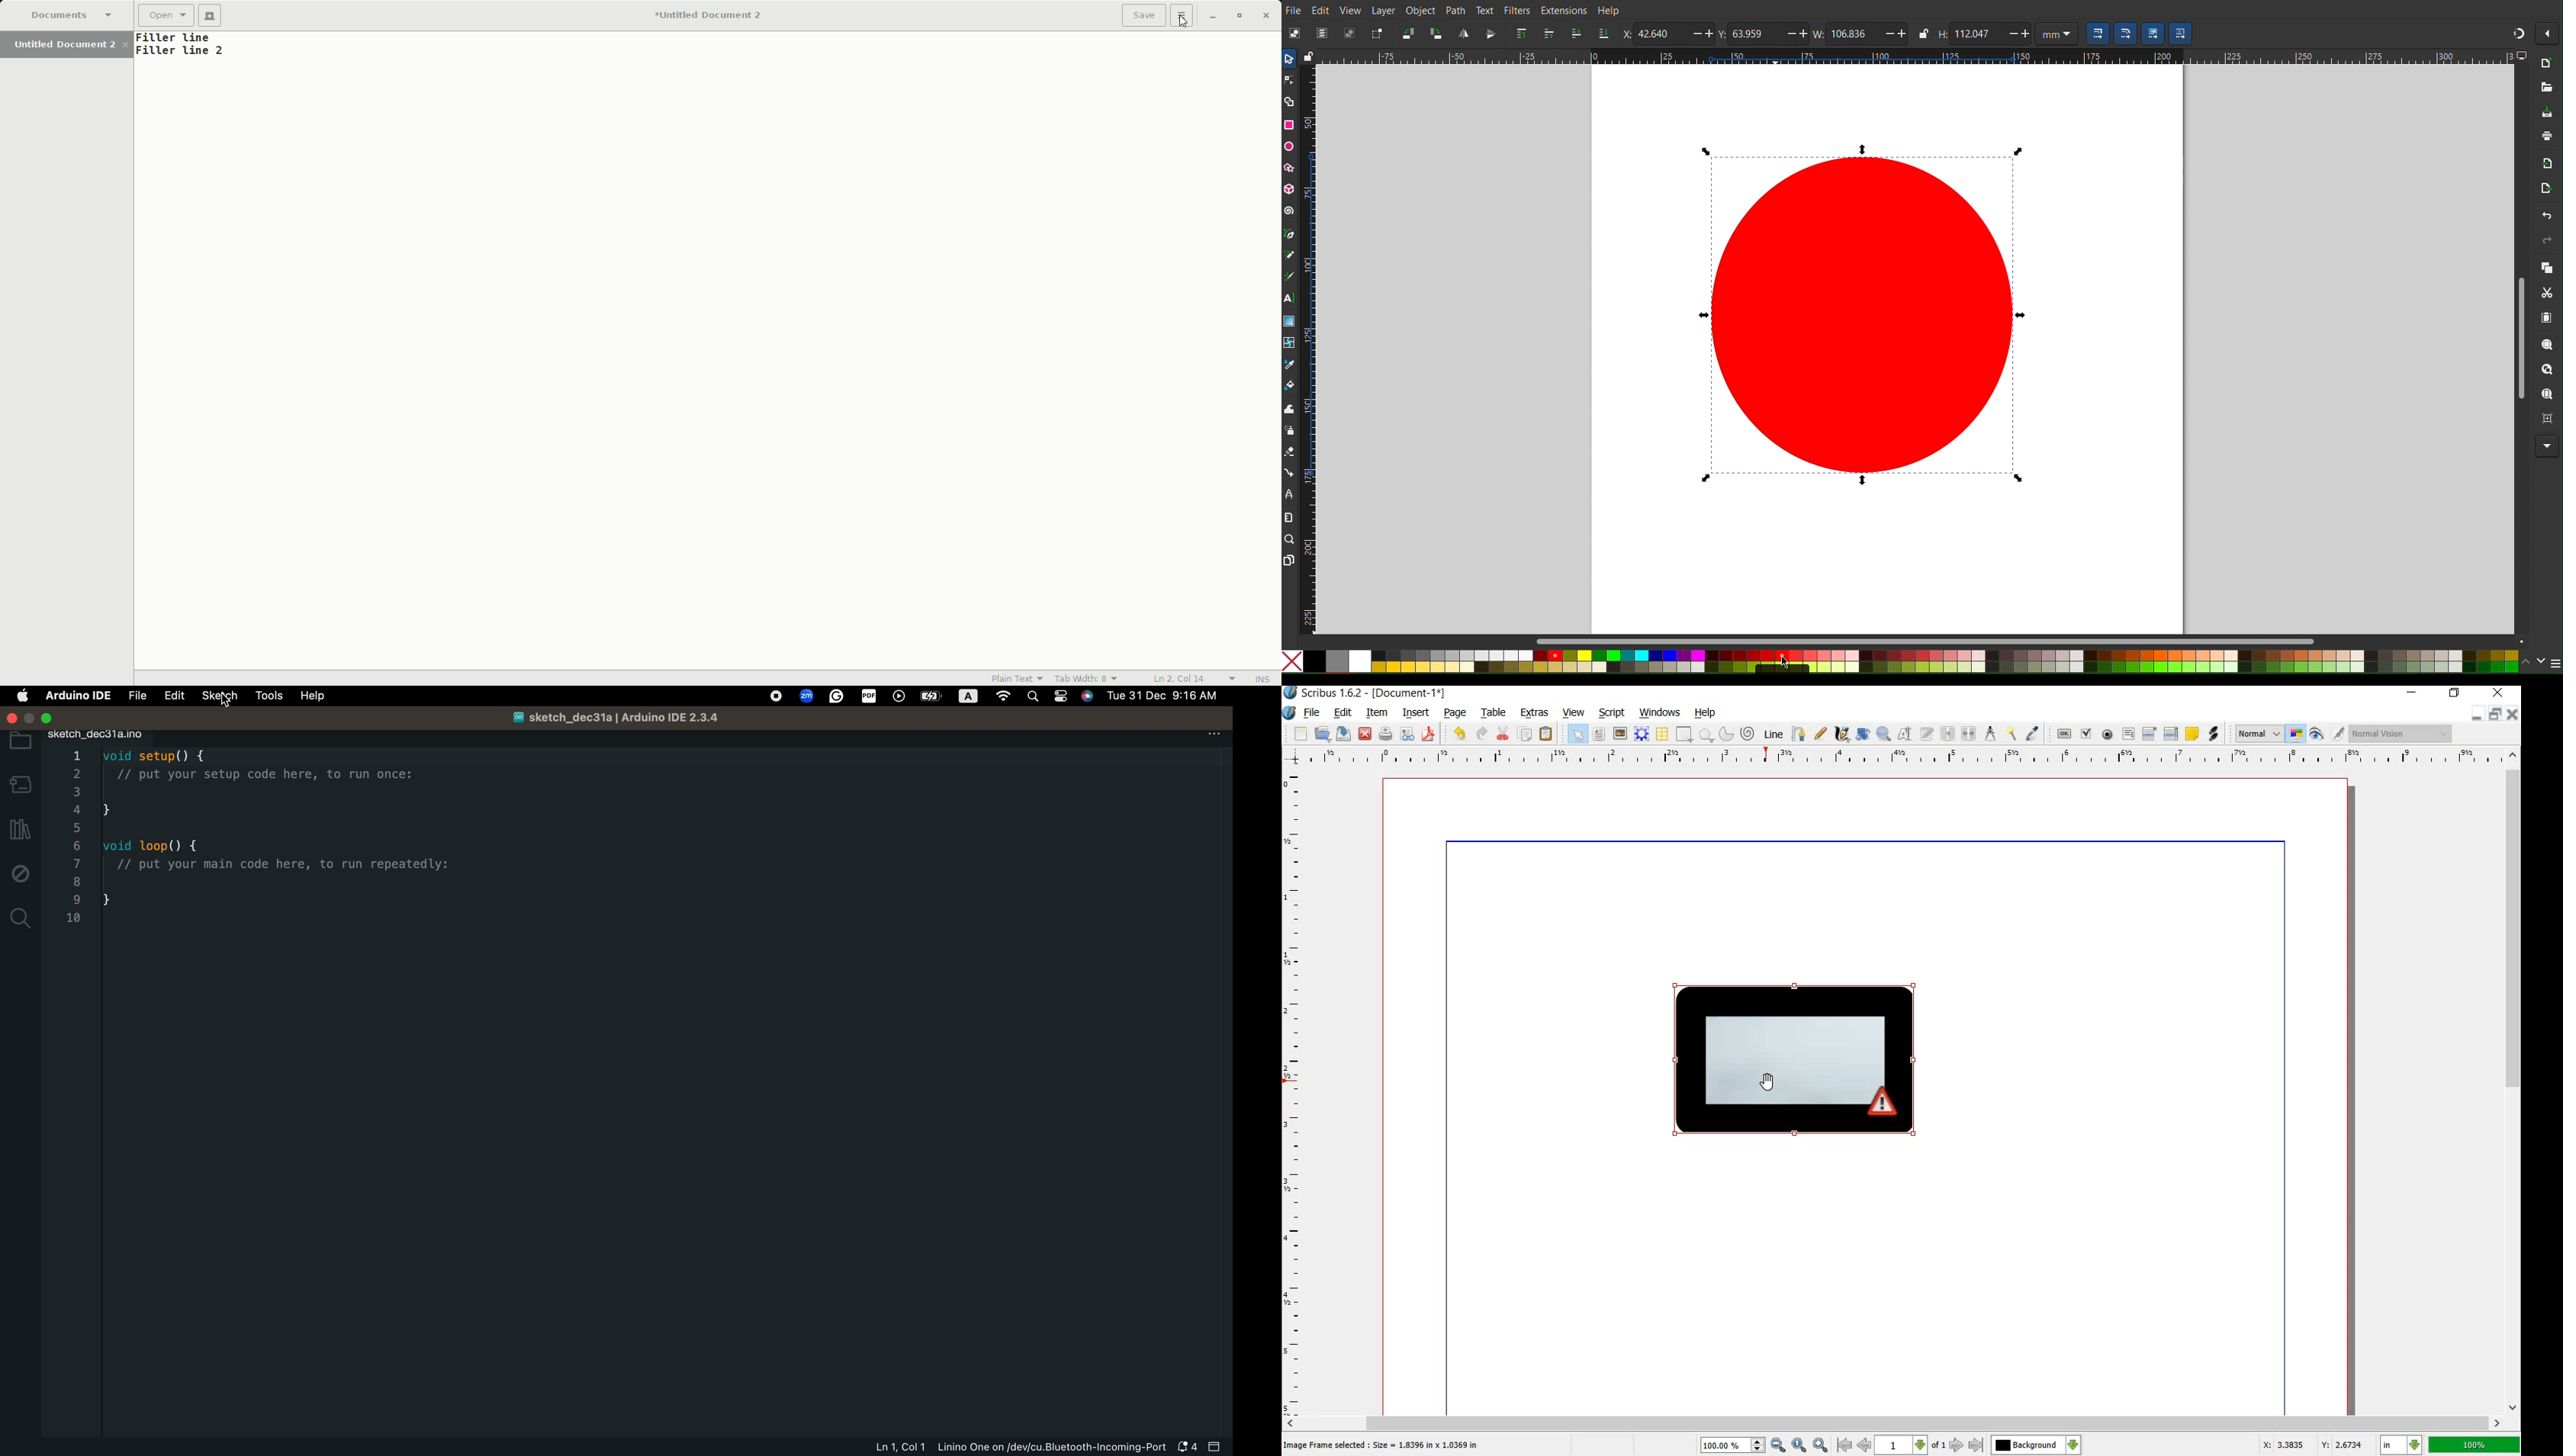 This screenshot has width=2576, height=1456. I want to click on line, so click(1773, 734).